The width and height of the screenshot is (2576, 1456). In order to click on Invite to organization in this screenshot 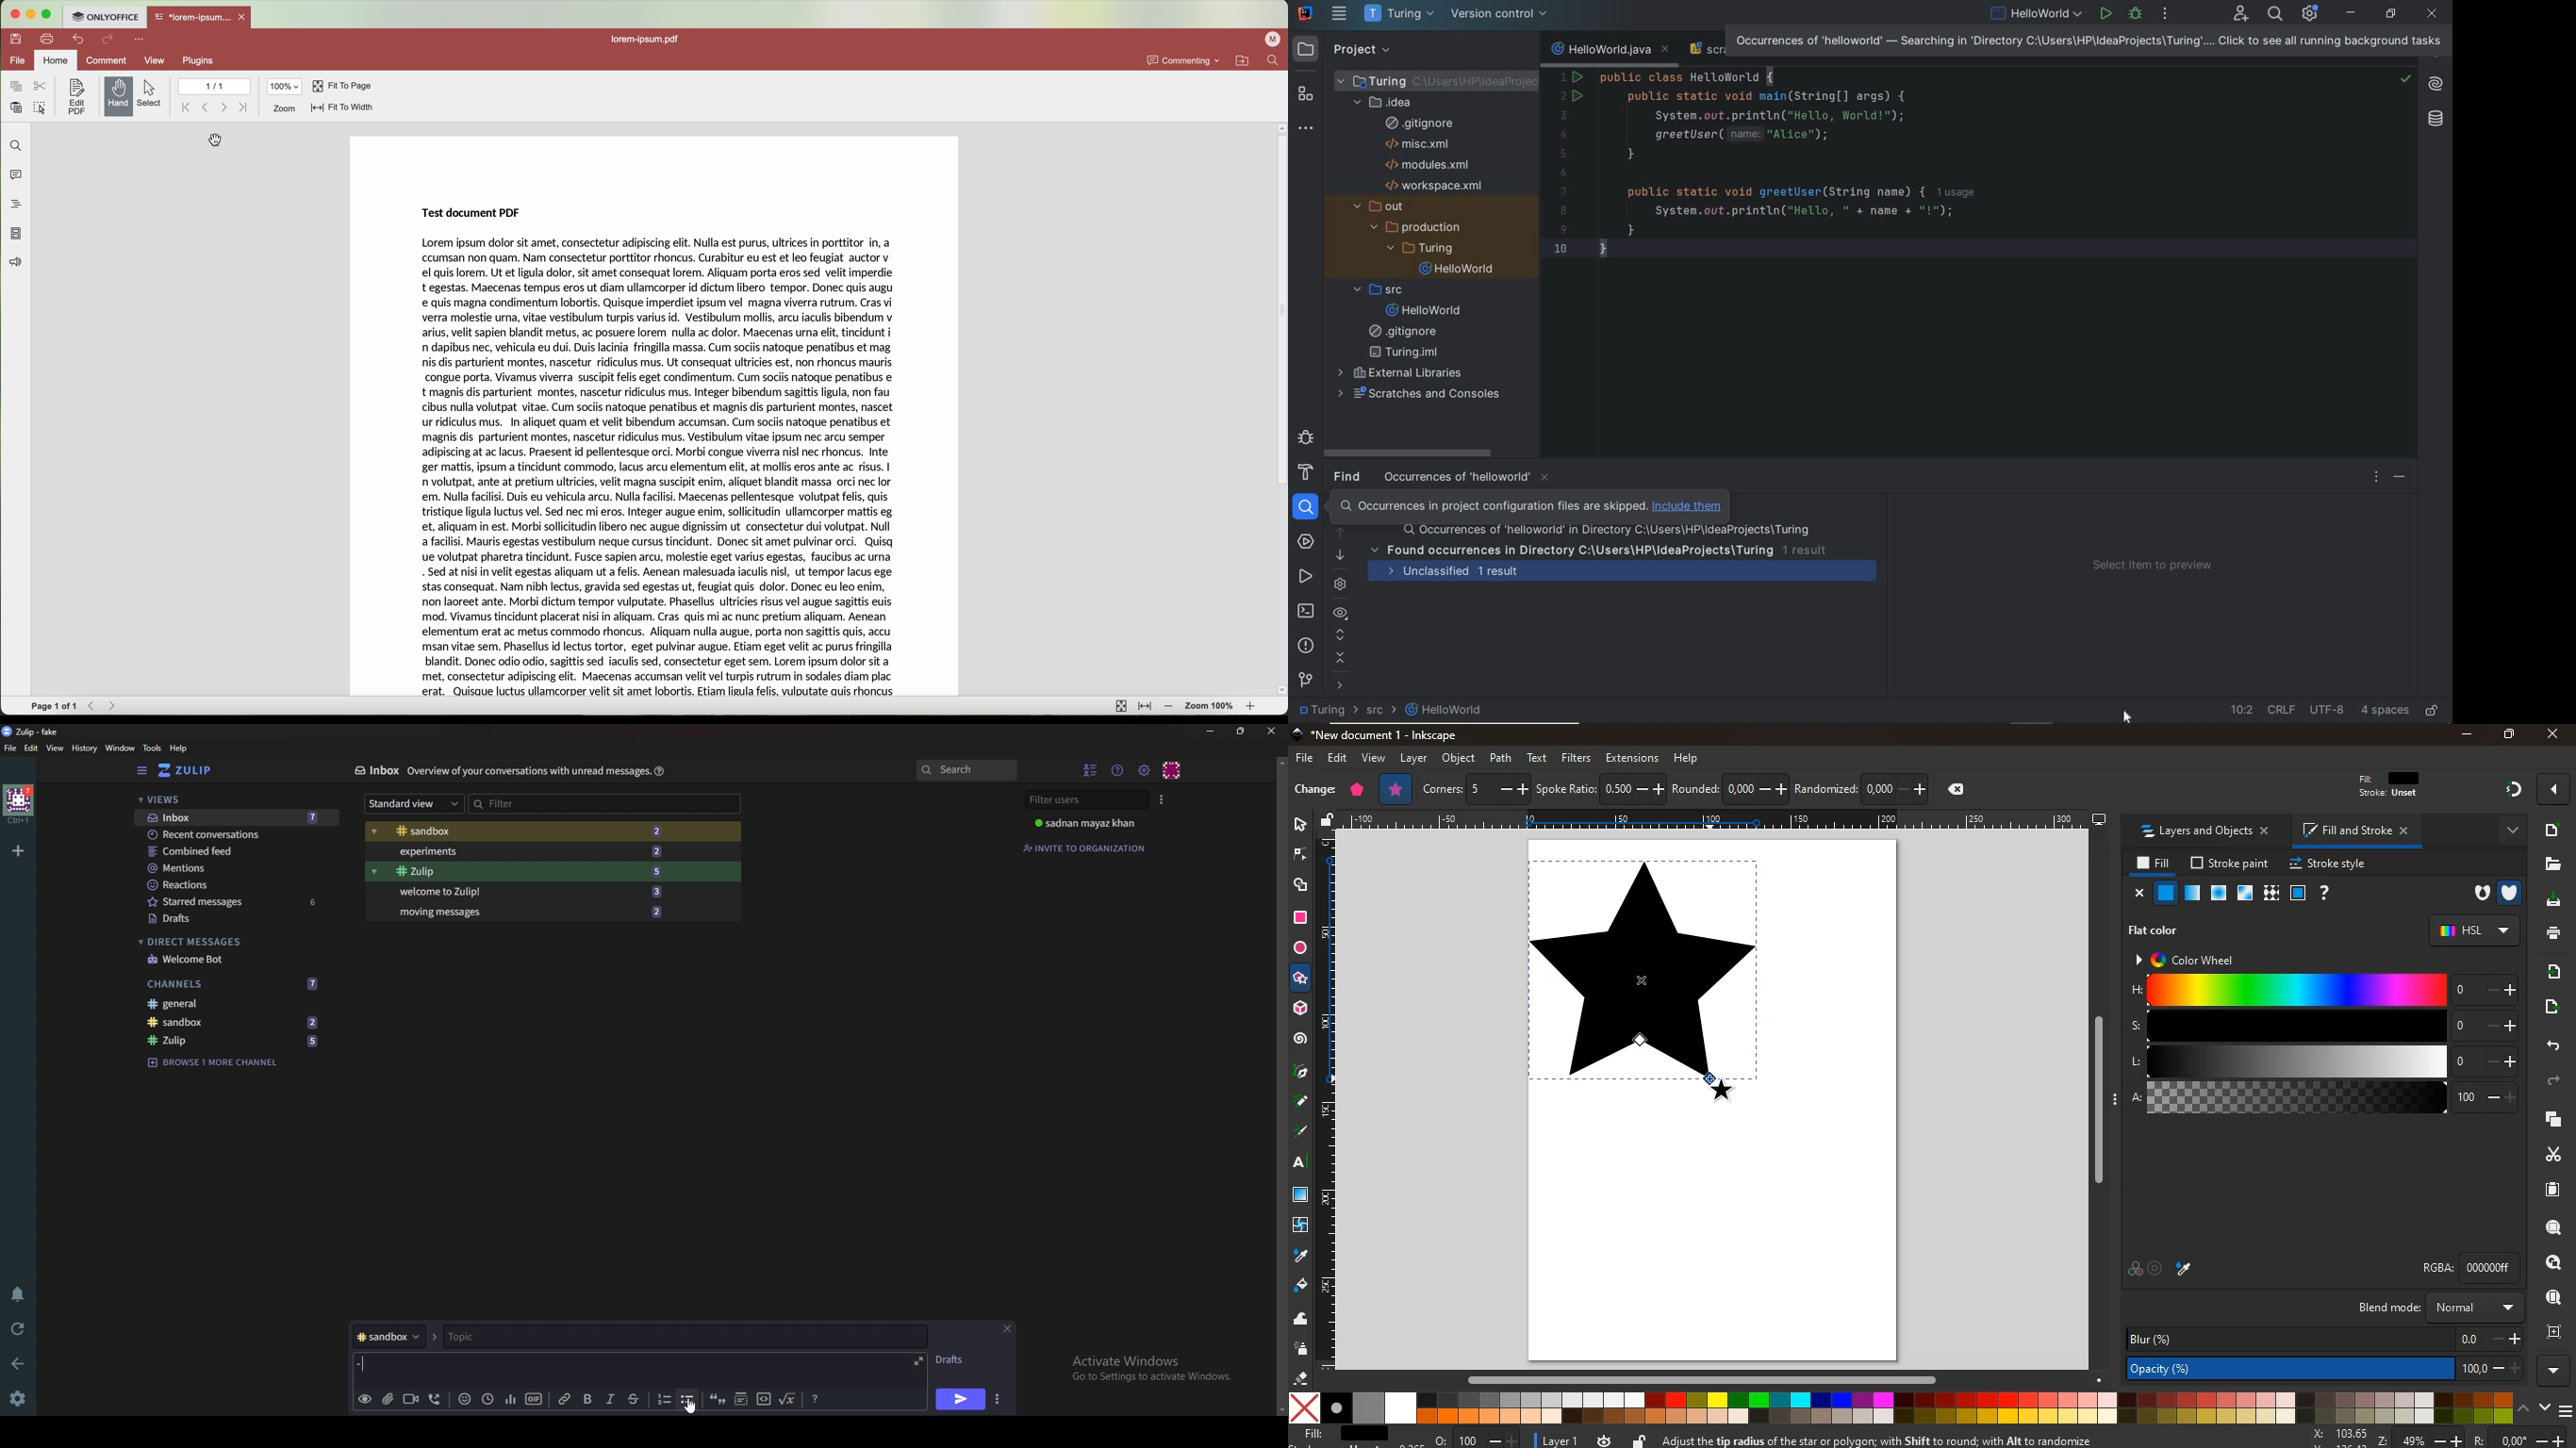, I will do `click(1086, 848)`.